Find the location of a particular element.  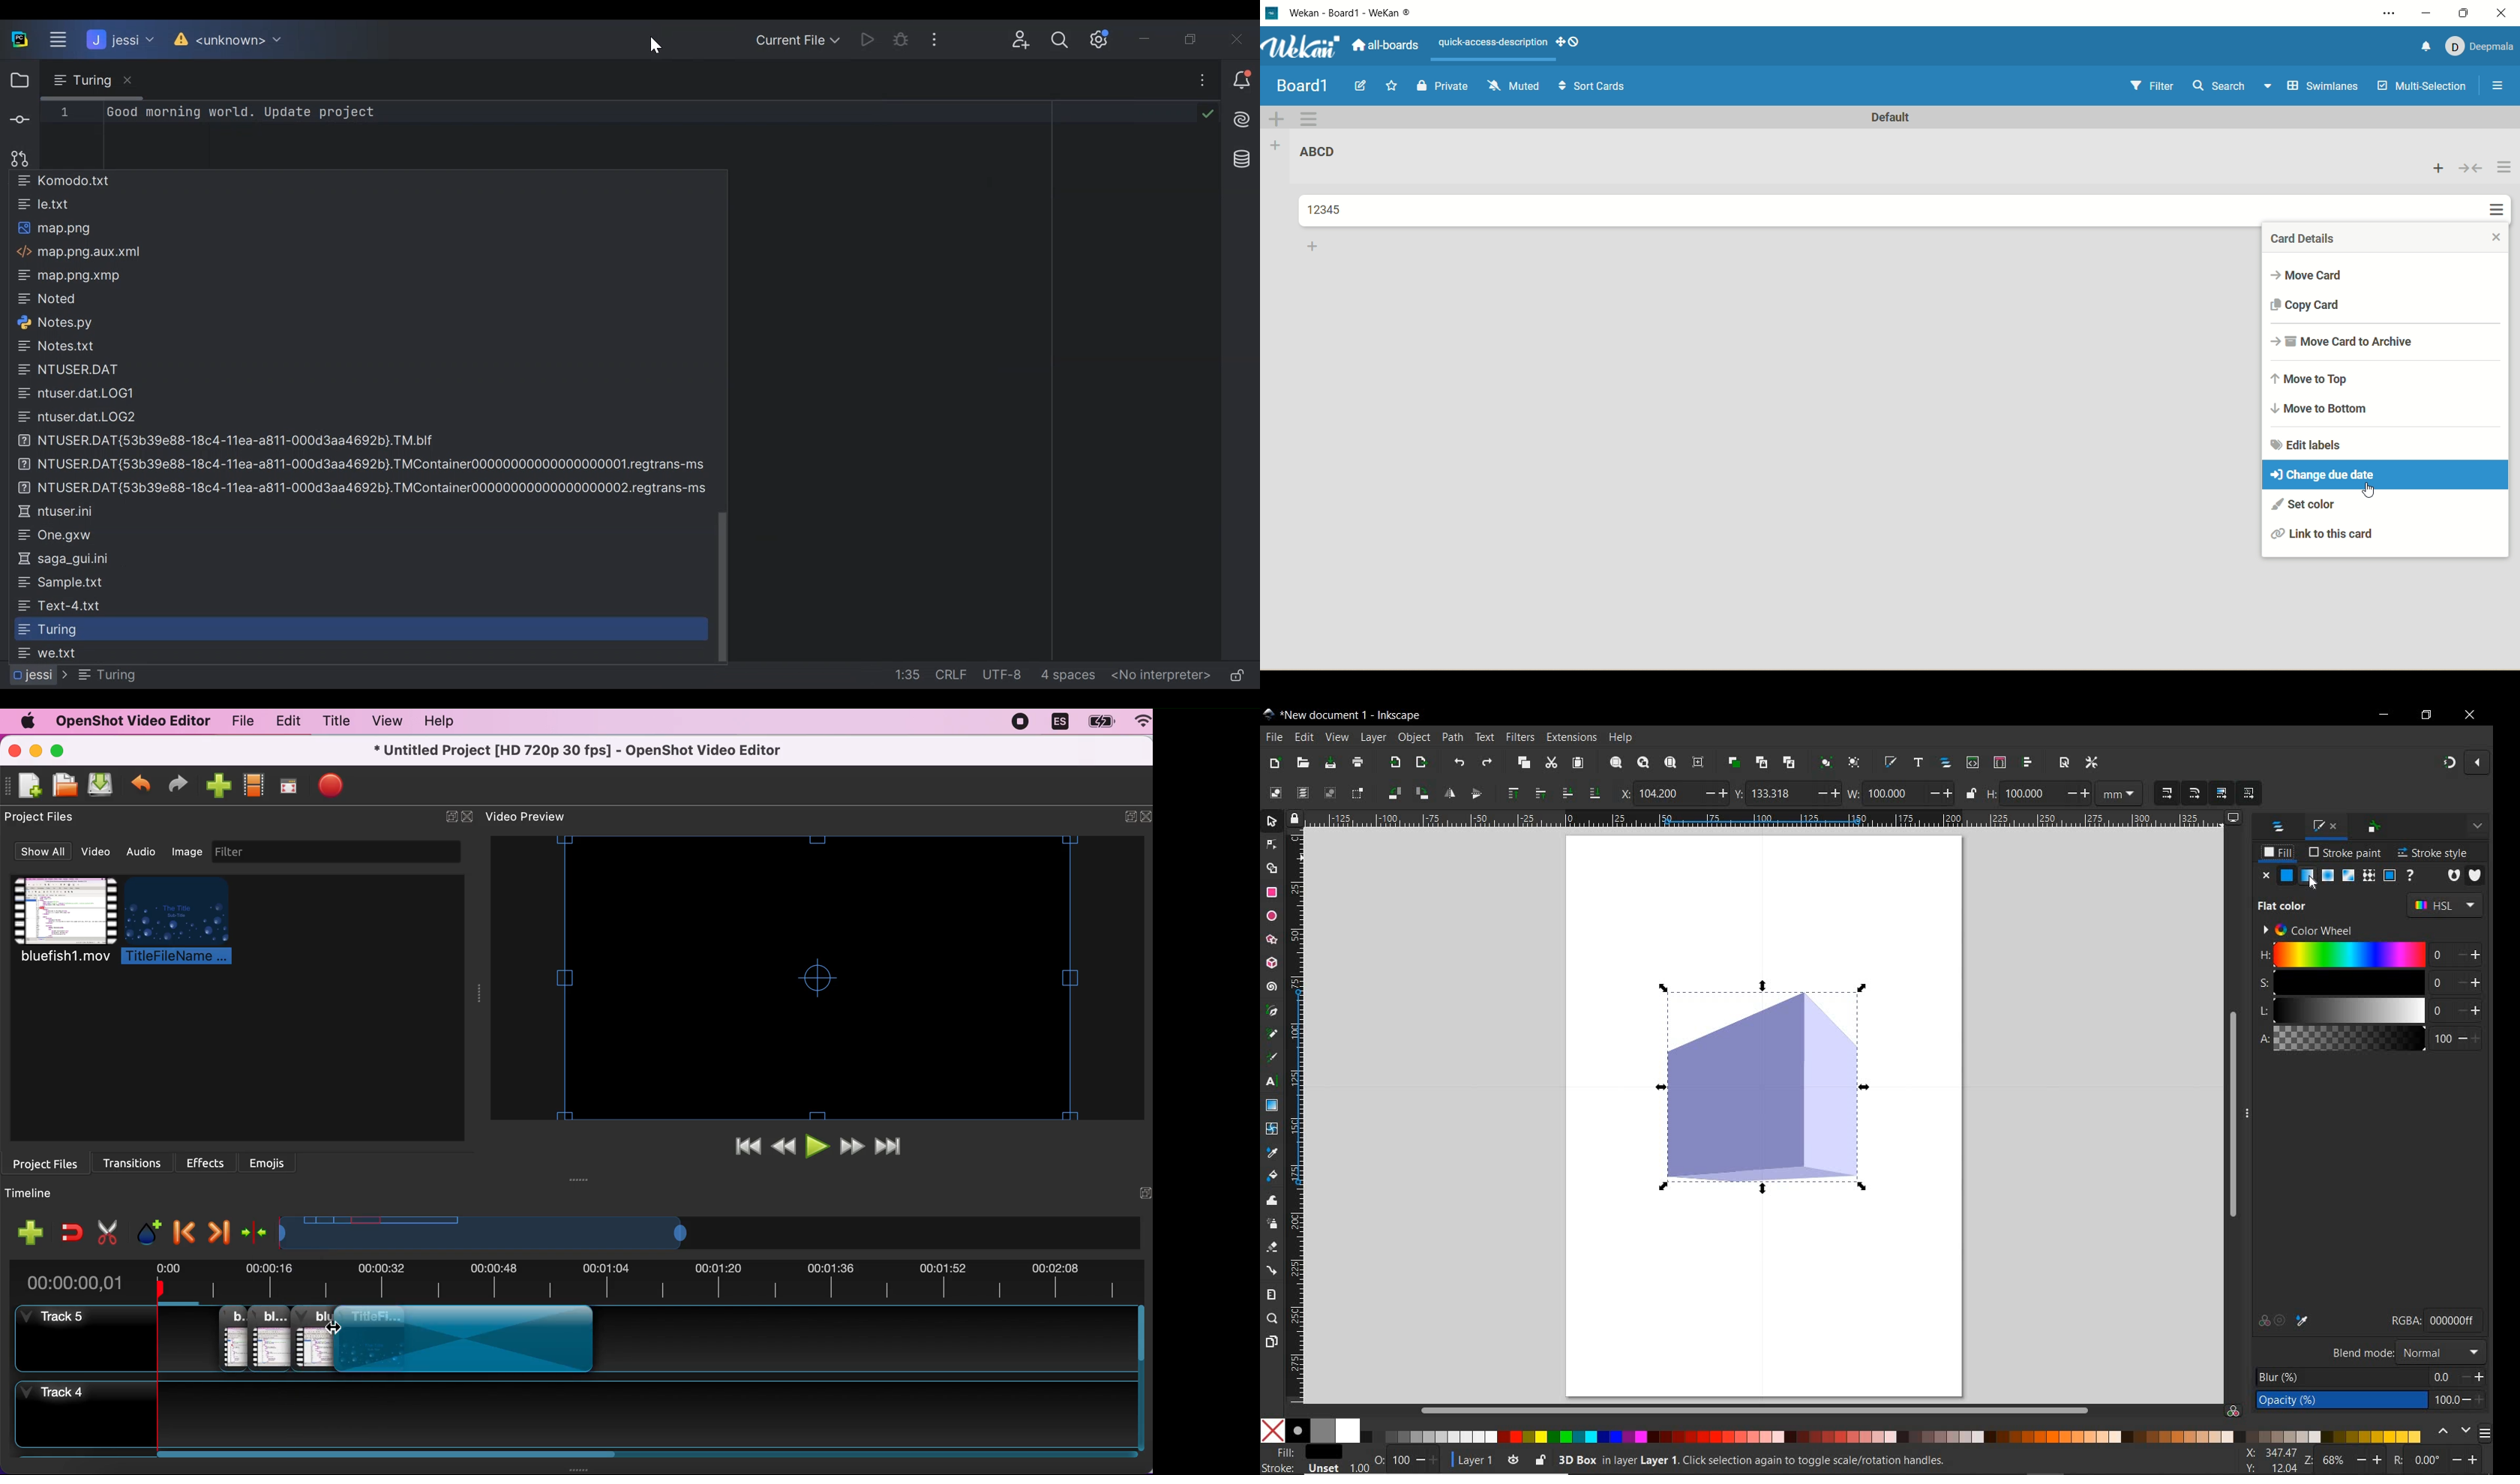

CONNECTOR TOOL is located at coordinates (1272, 1269).